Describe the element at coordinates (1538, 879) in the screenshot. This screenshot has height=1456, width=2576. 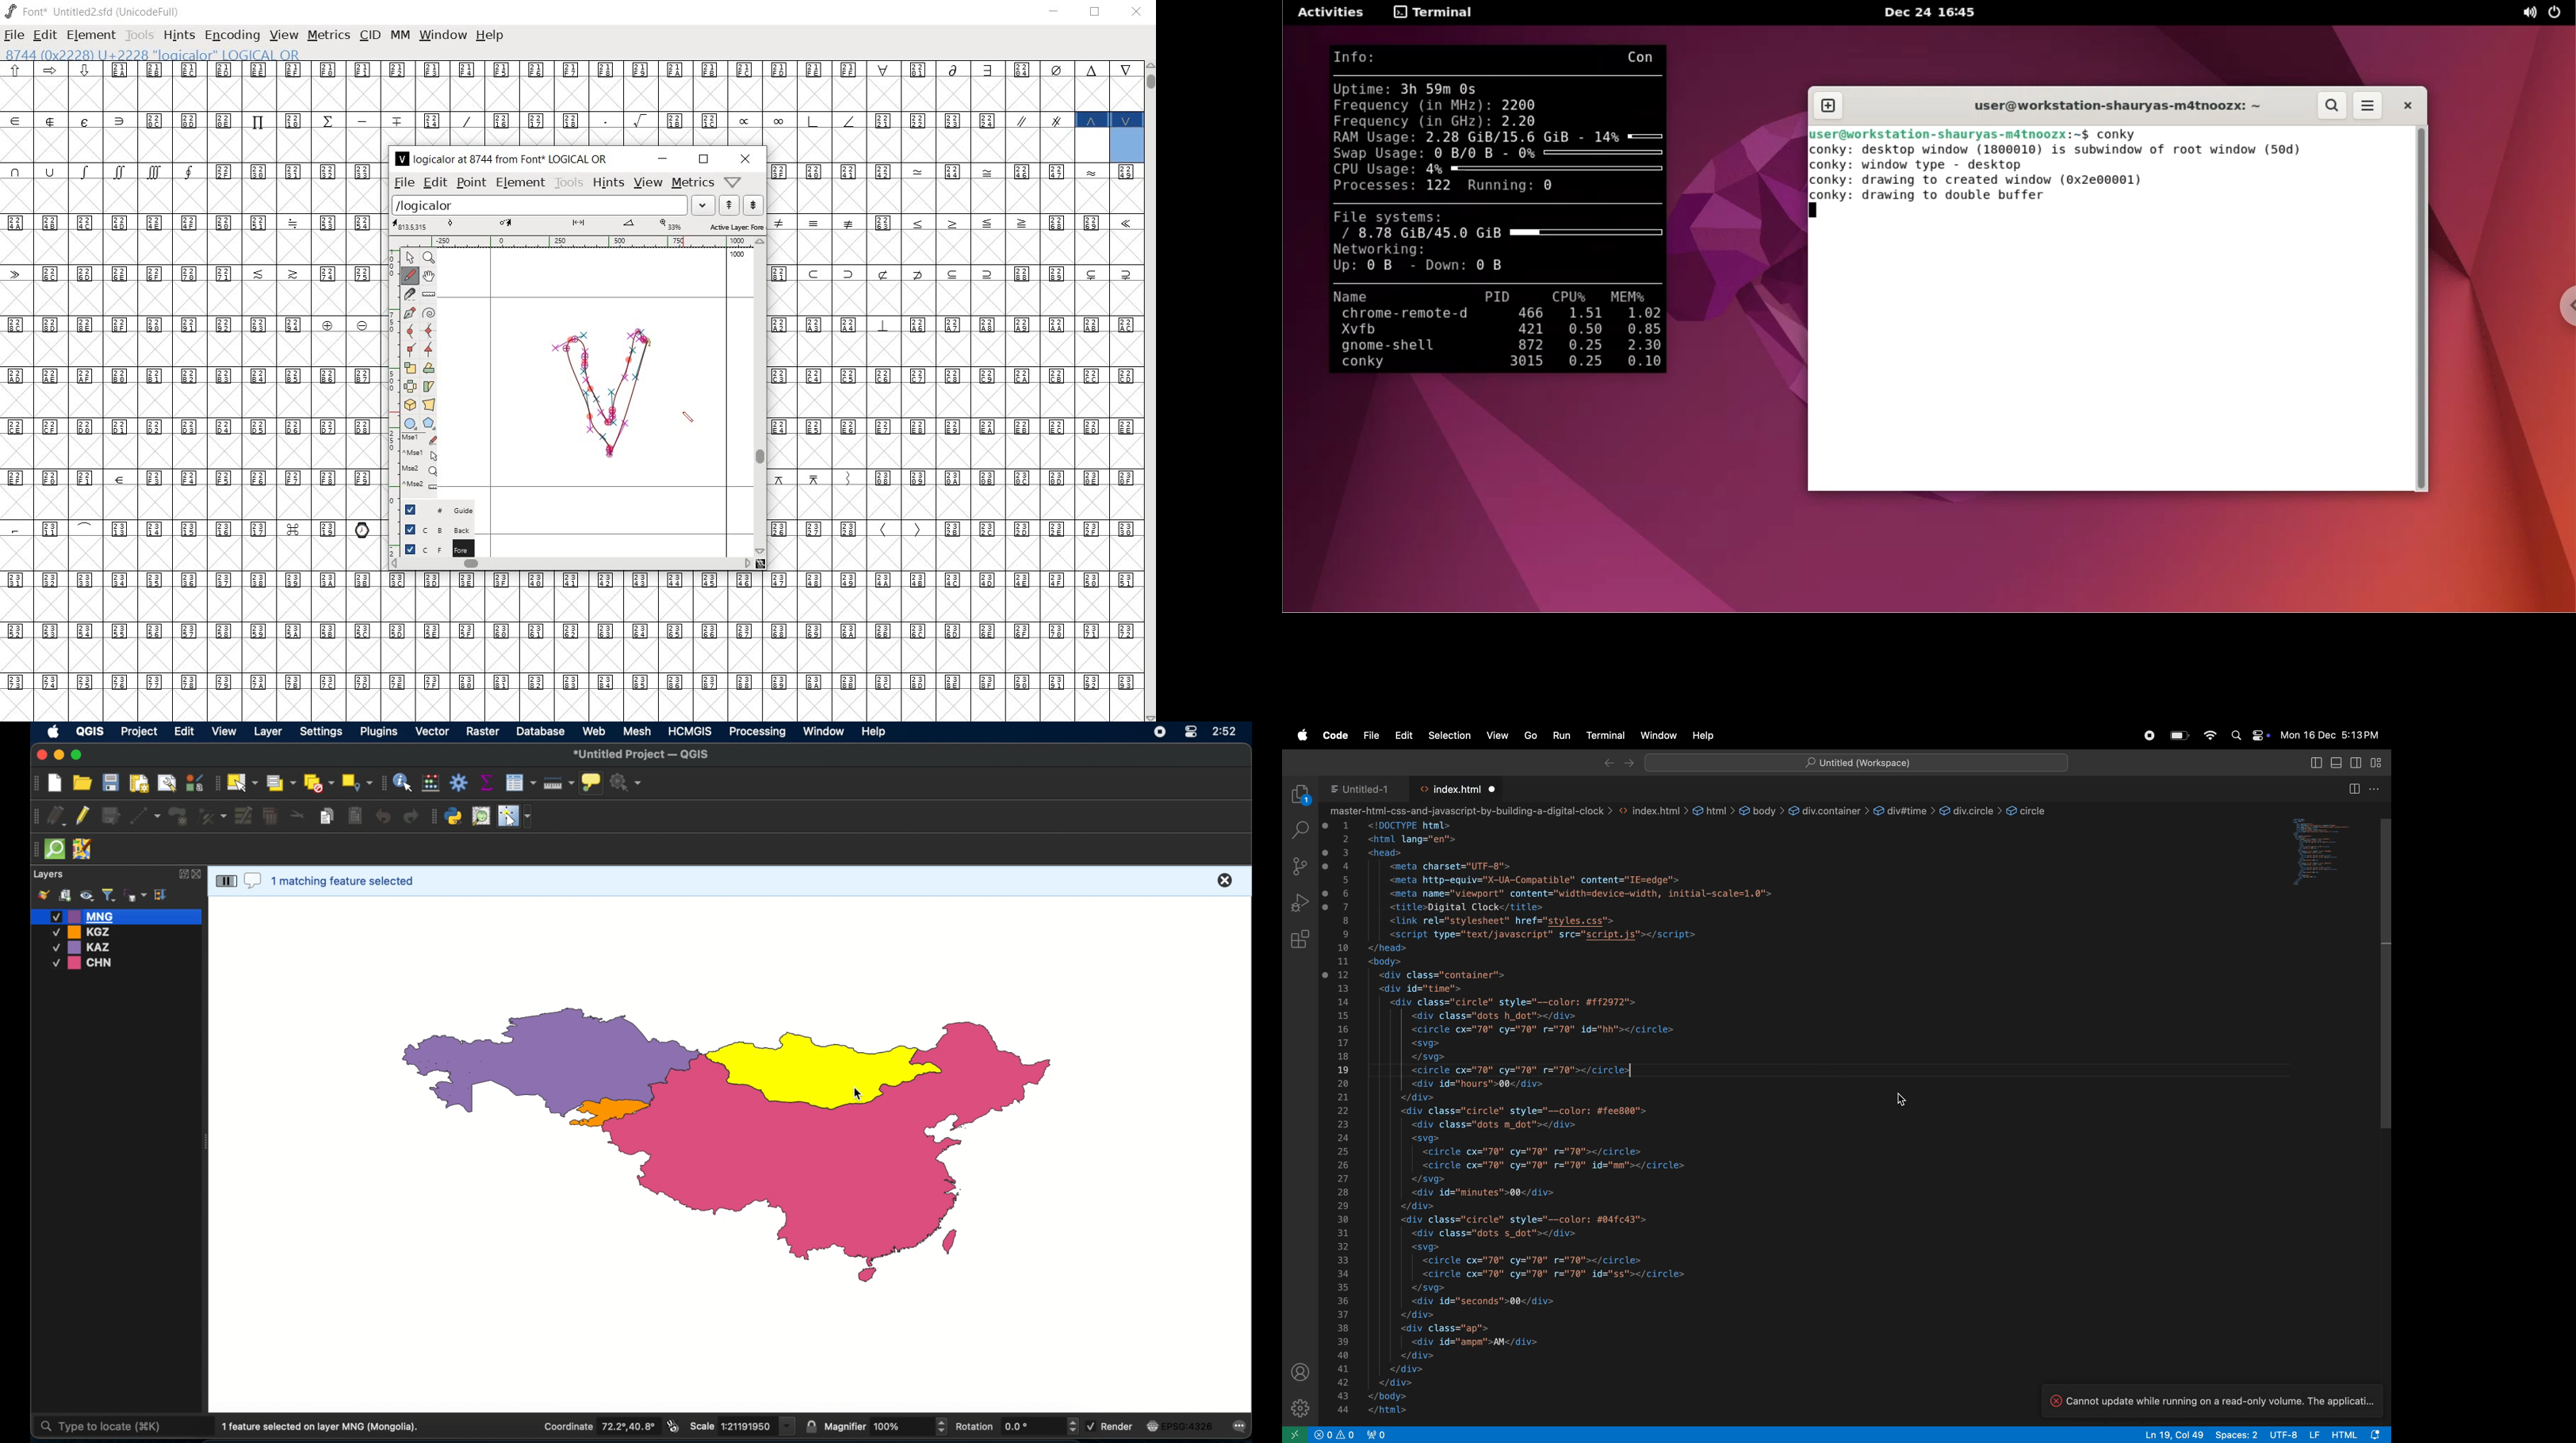
I see `<meta http-equiv="X-UA-Compatible" content="IE=edge">` at that location.